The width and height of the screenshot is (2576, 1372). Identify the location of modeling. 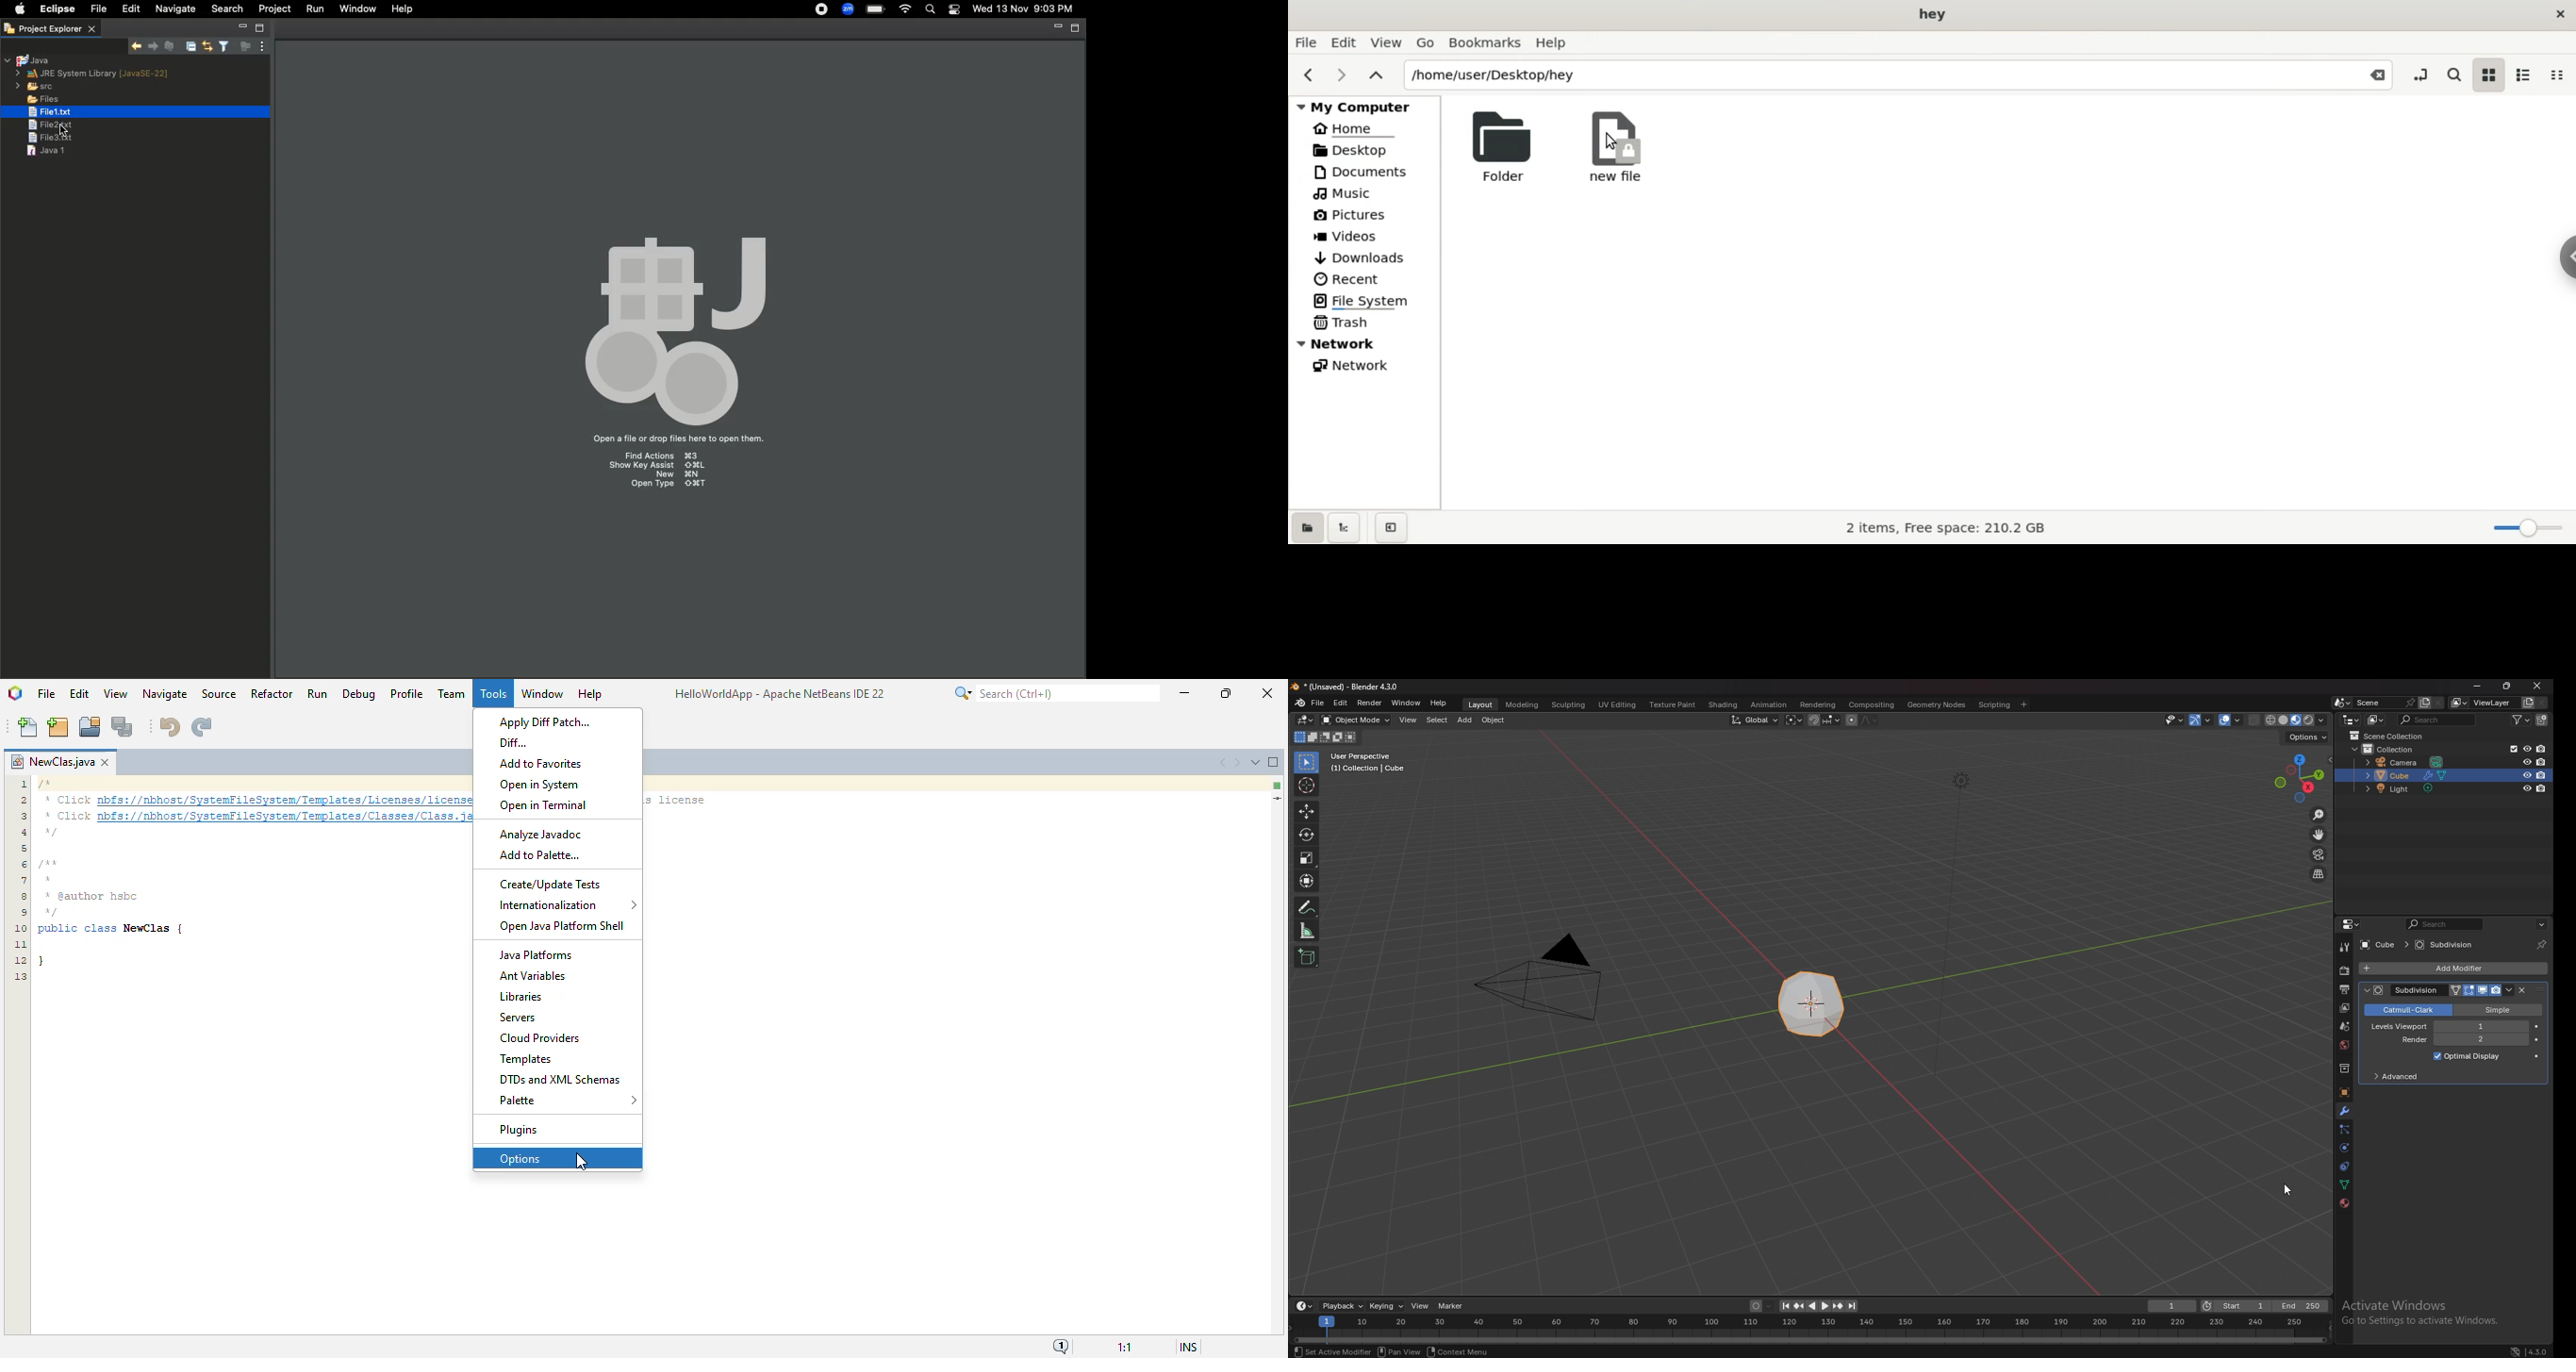
(1523, 704).